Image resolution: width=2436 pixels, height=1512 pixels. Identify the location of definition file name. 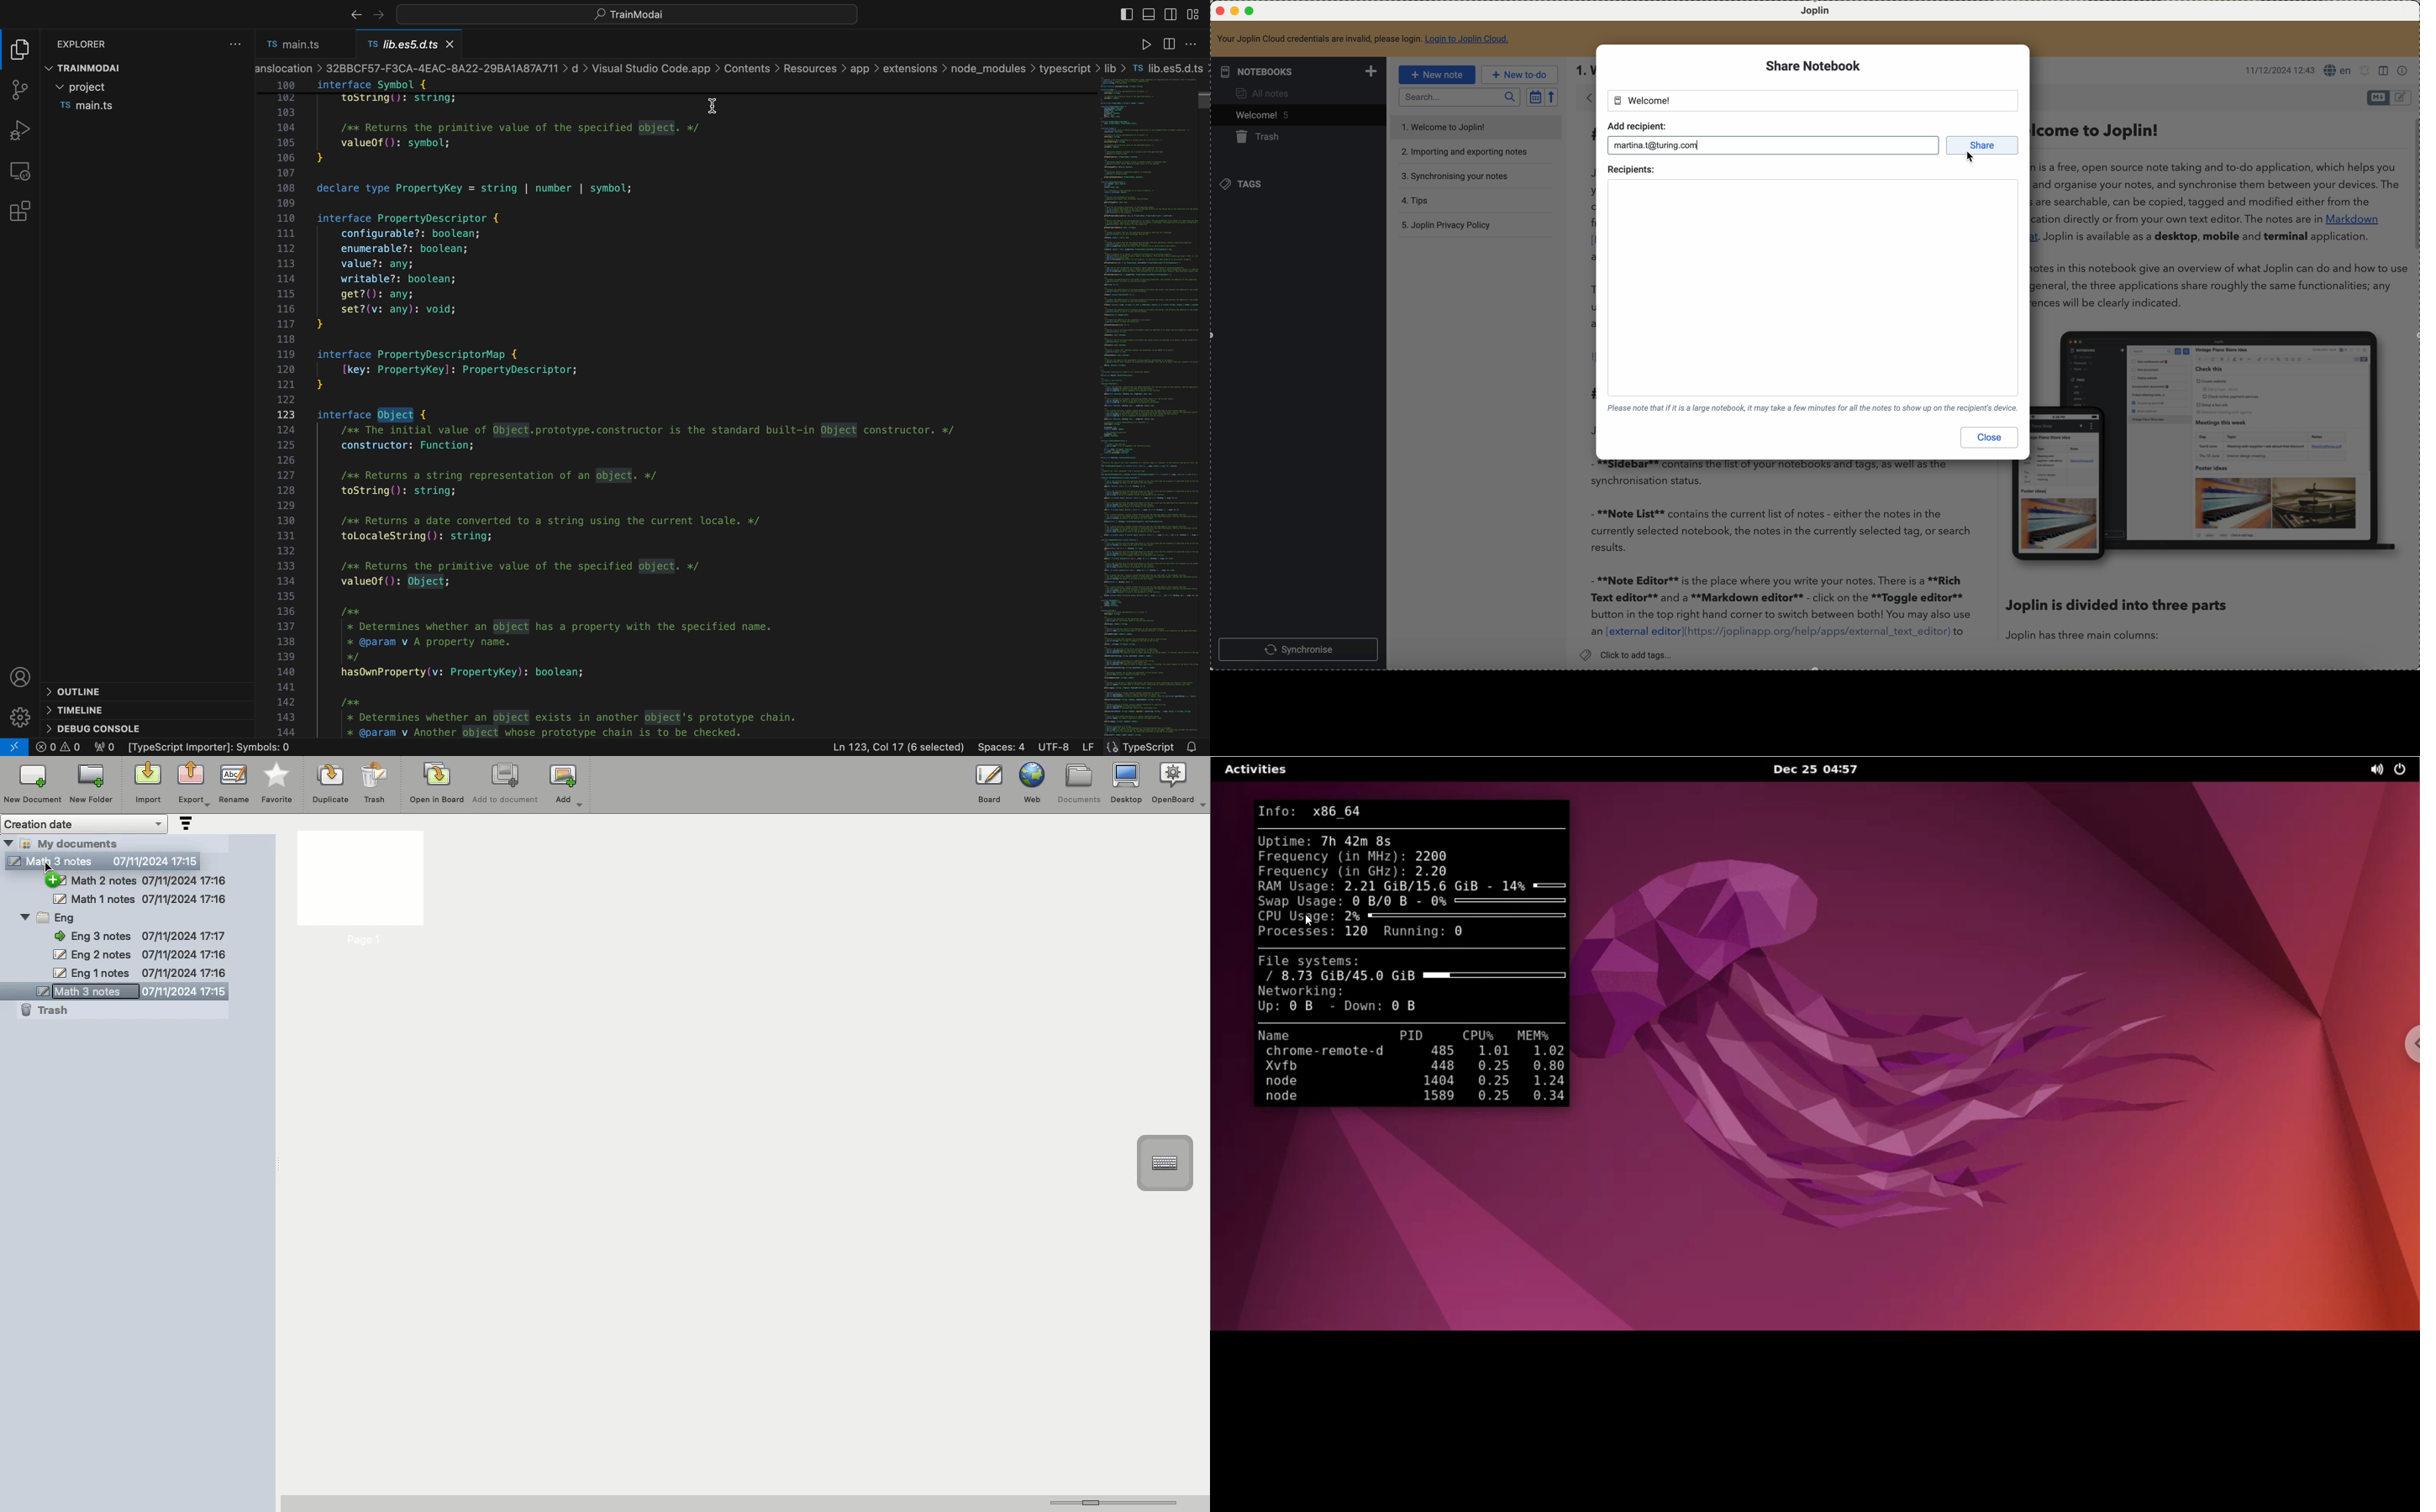
(416, 46).